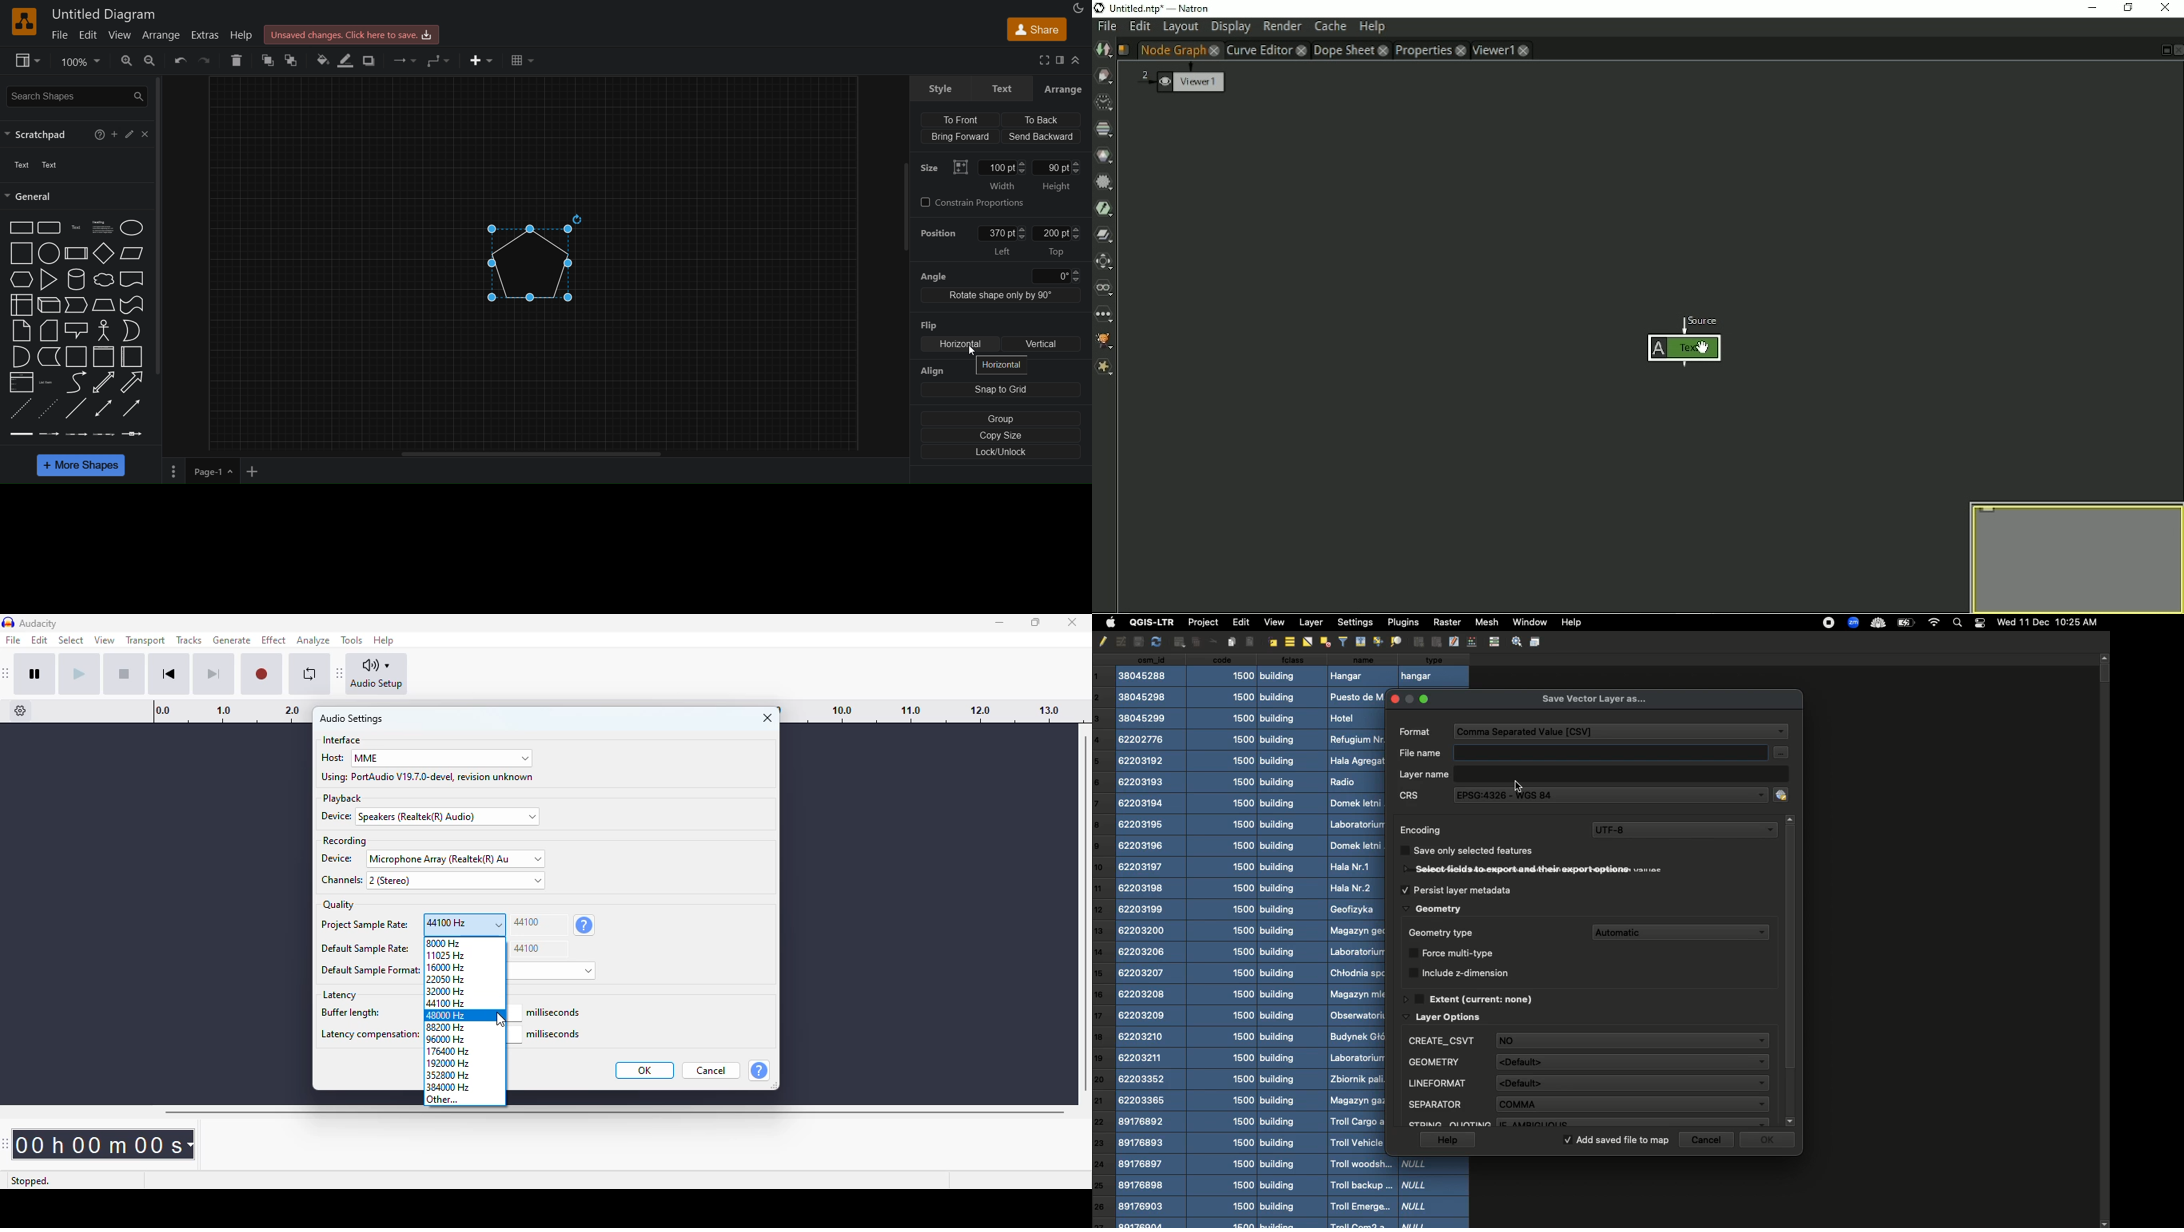 The width and height of the screenshot is (2184, 1232). I want to click on fullscreen, so click(1045, 60).